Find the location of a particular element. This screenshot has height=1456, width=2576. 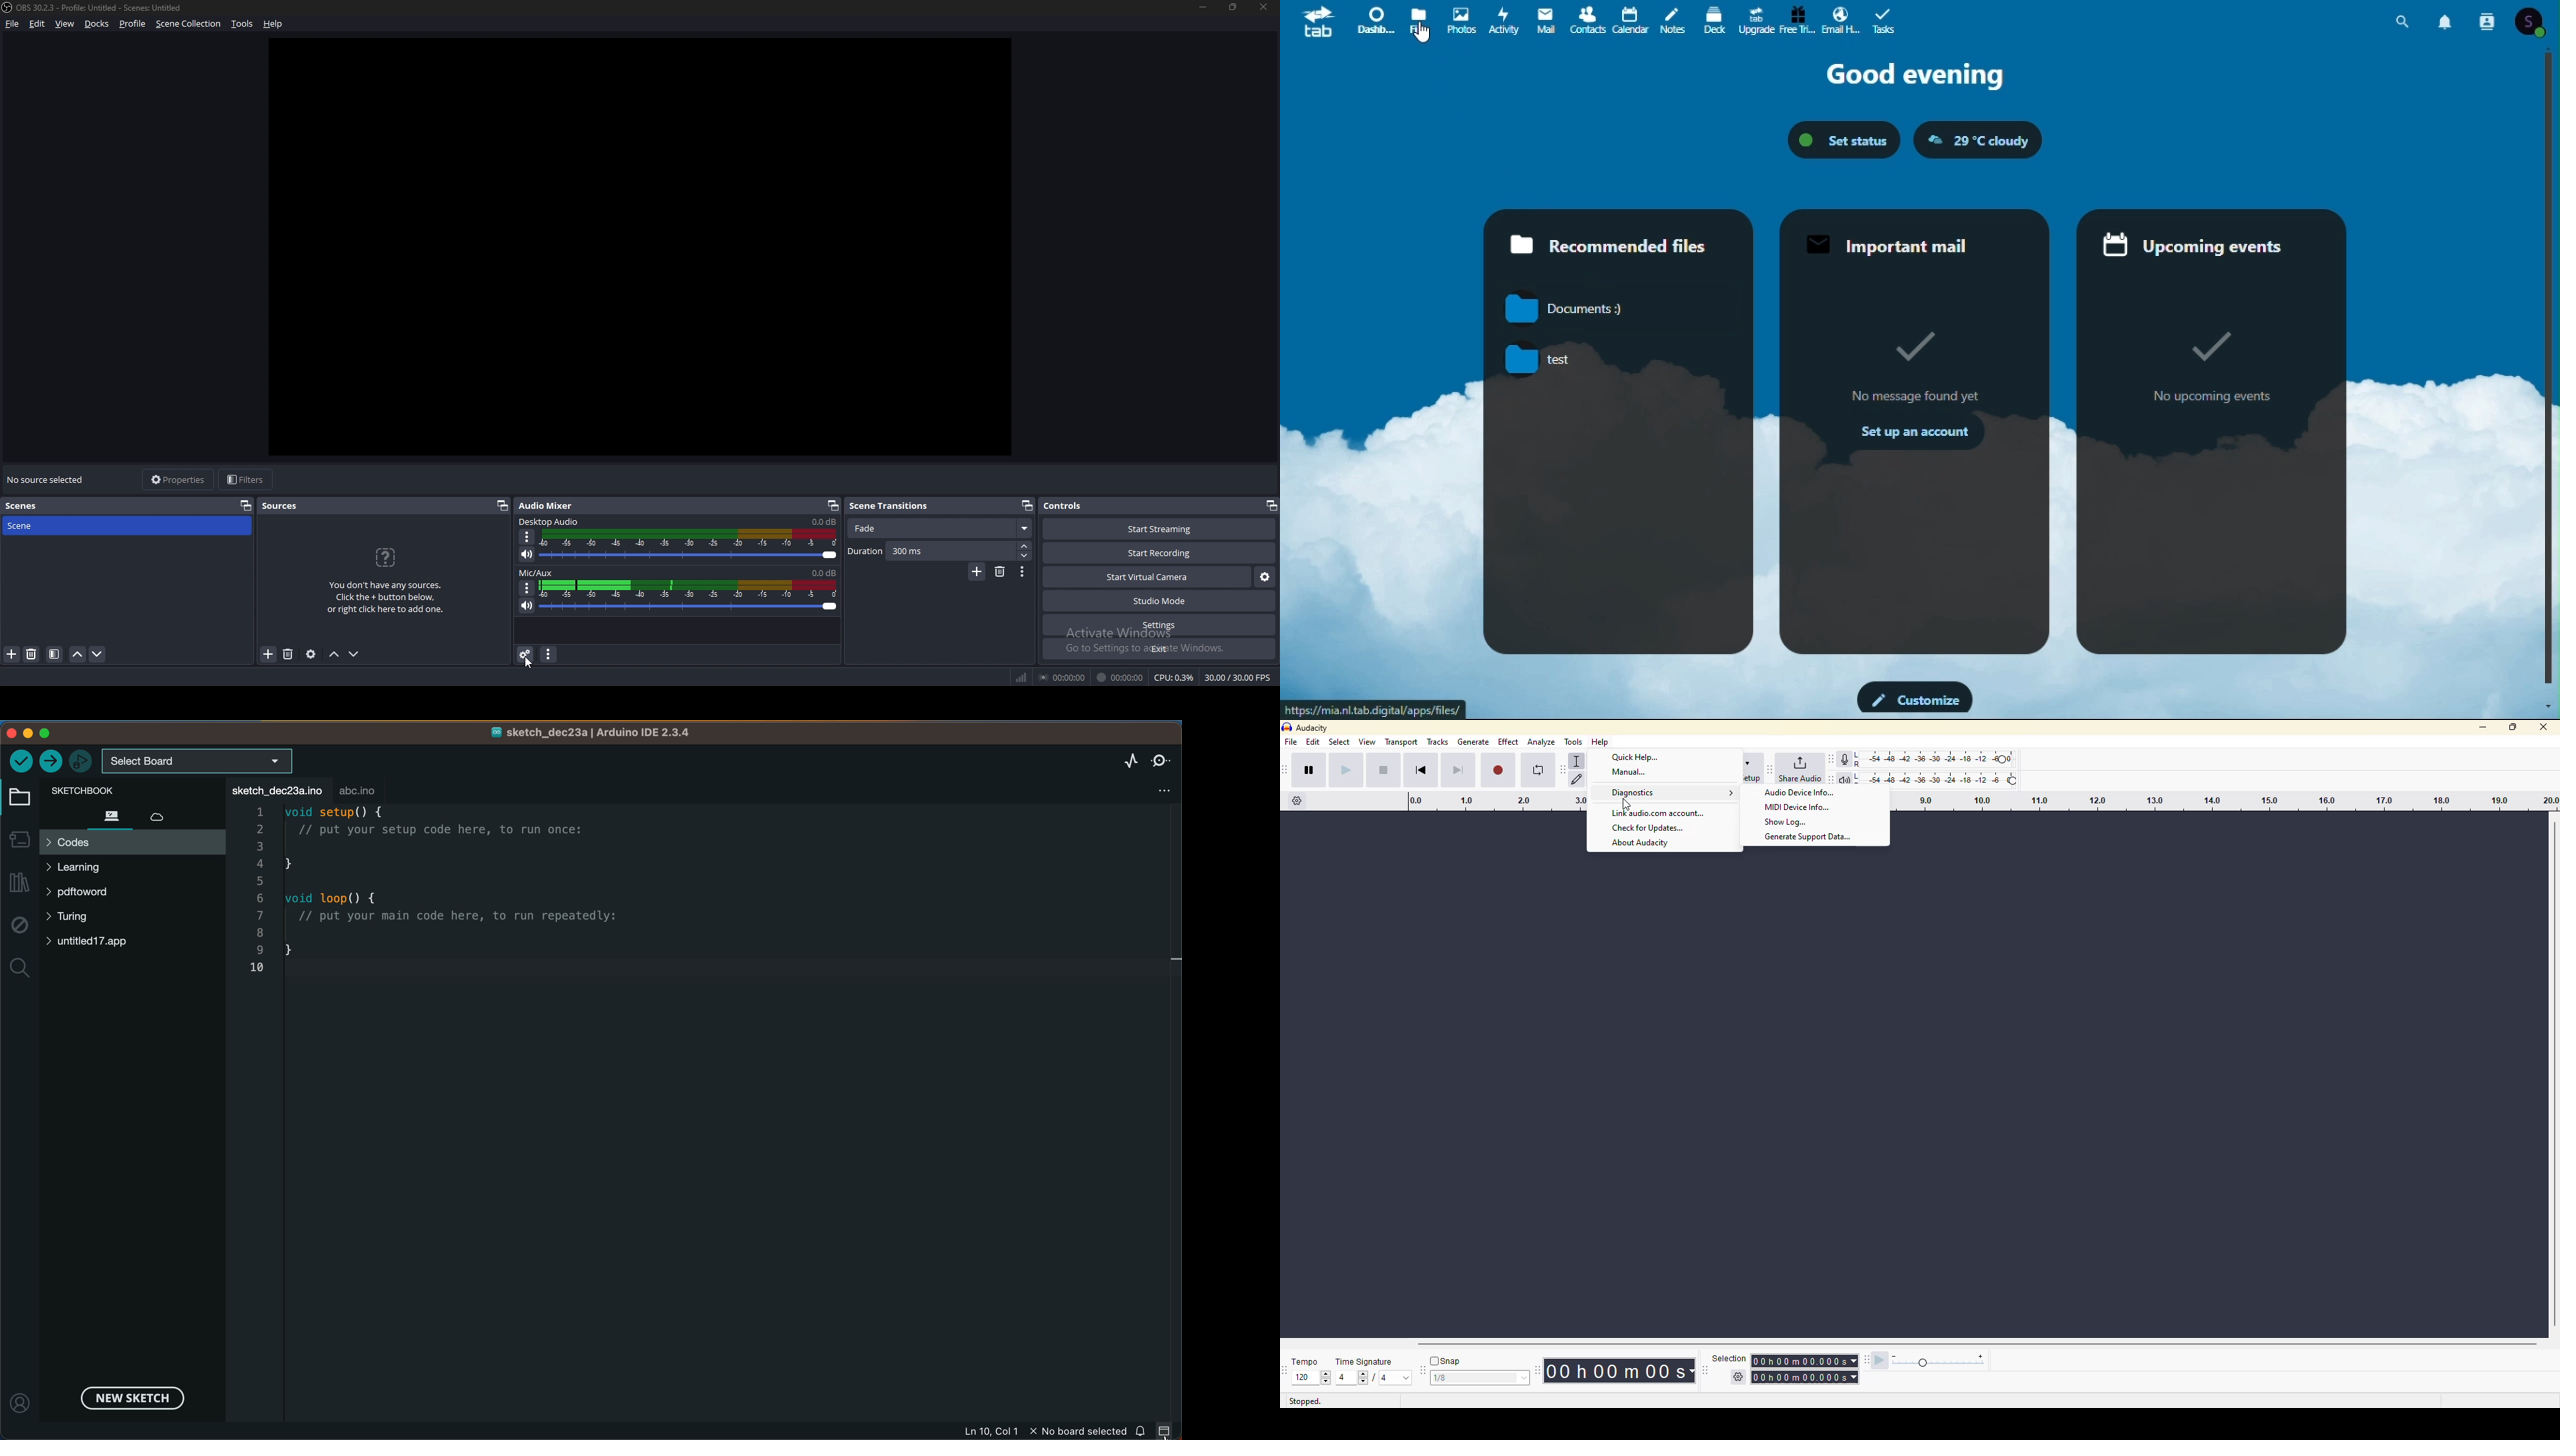

scene is located at coordinates (31, 527).